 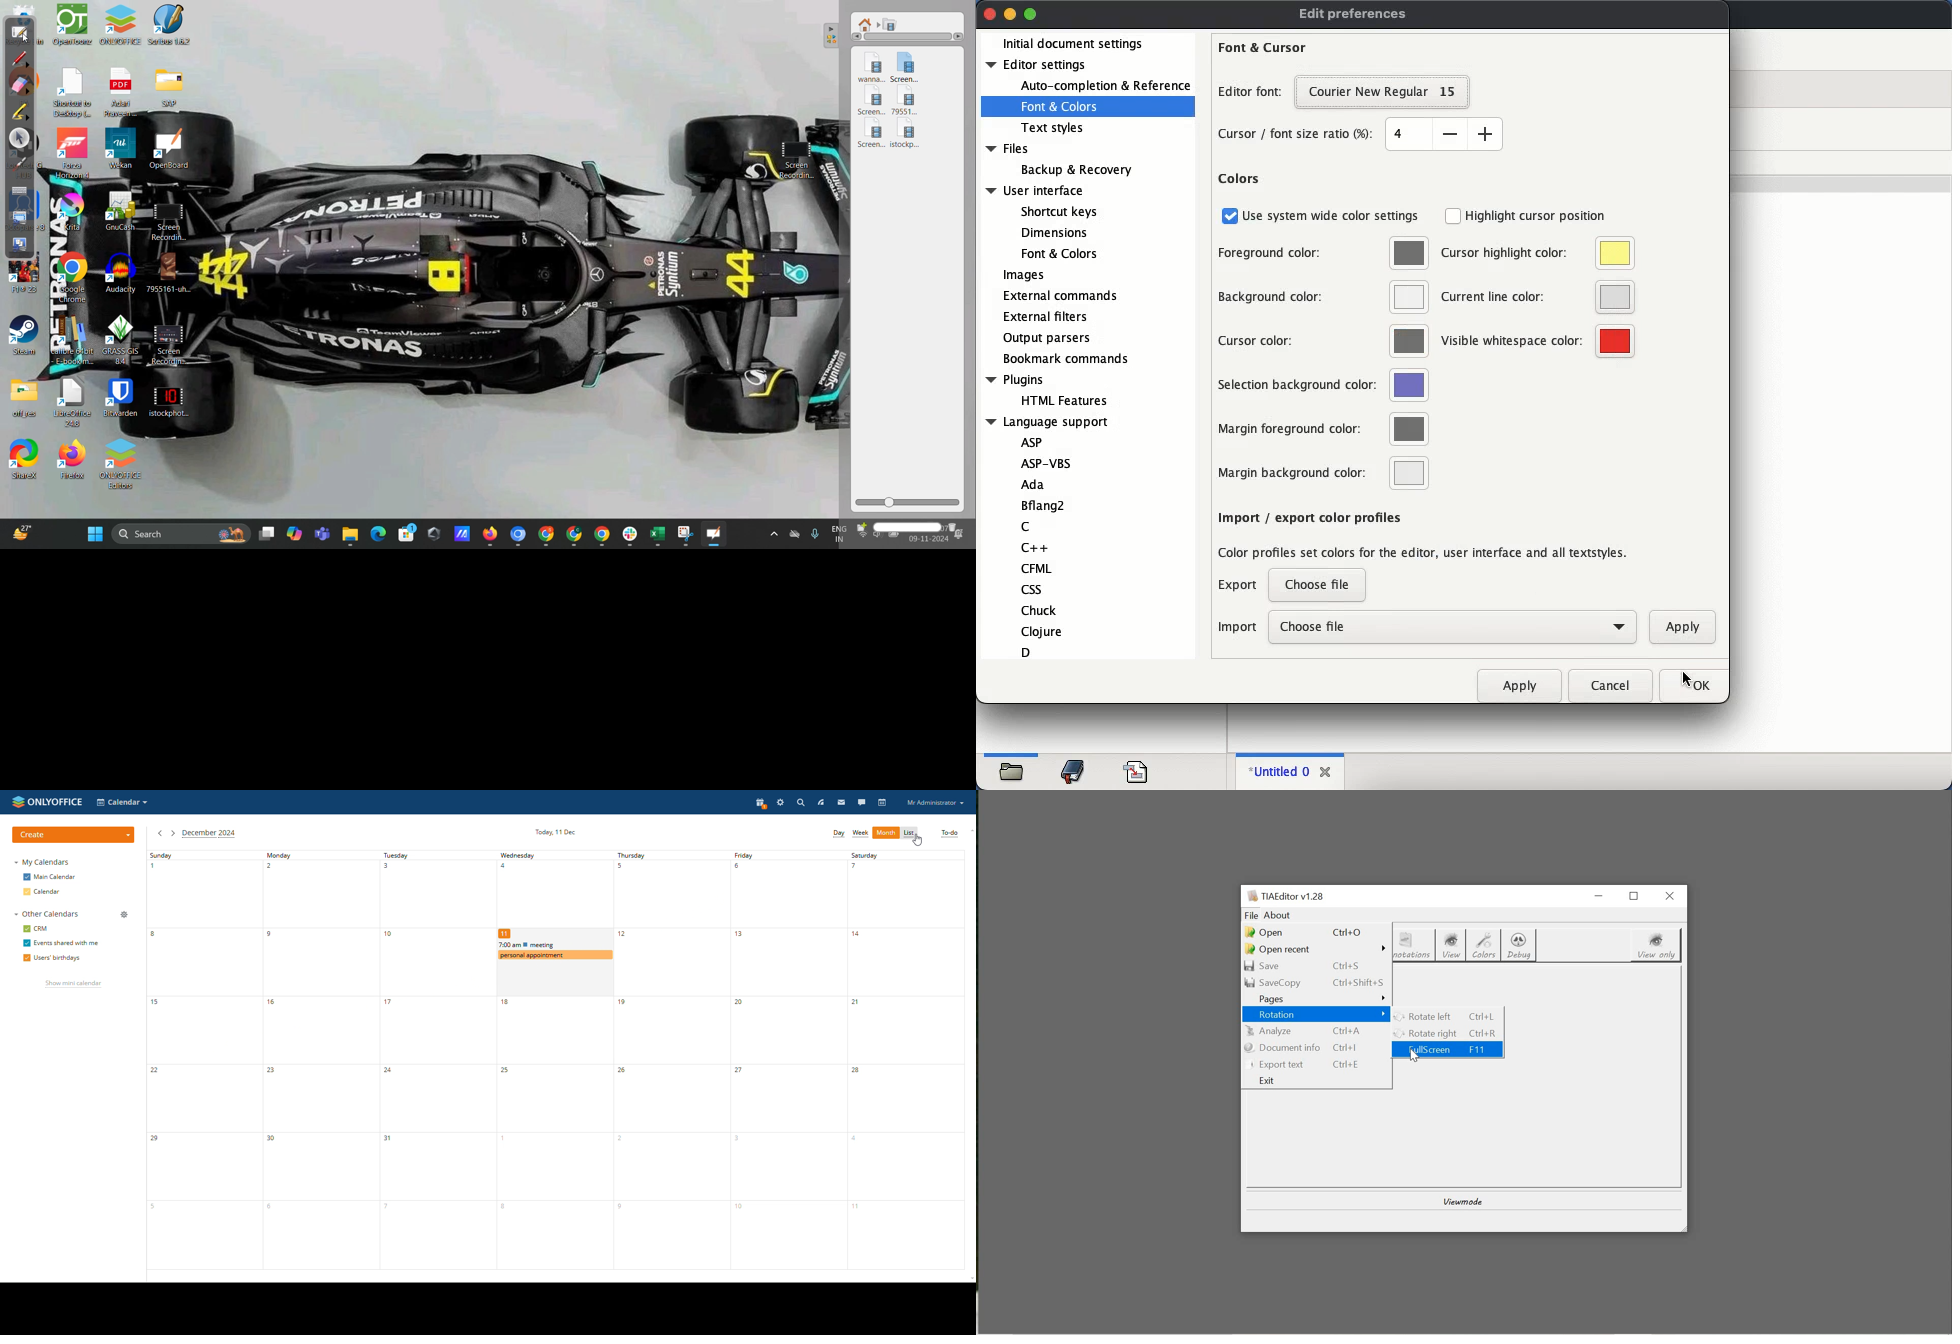 I want to click on font & colors, so click(x=1058, y=253).